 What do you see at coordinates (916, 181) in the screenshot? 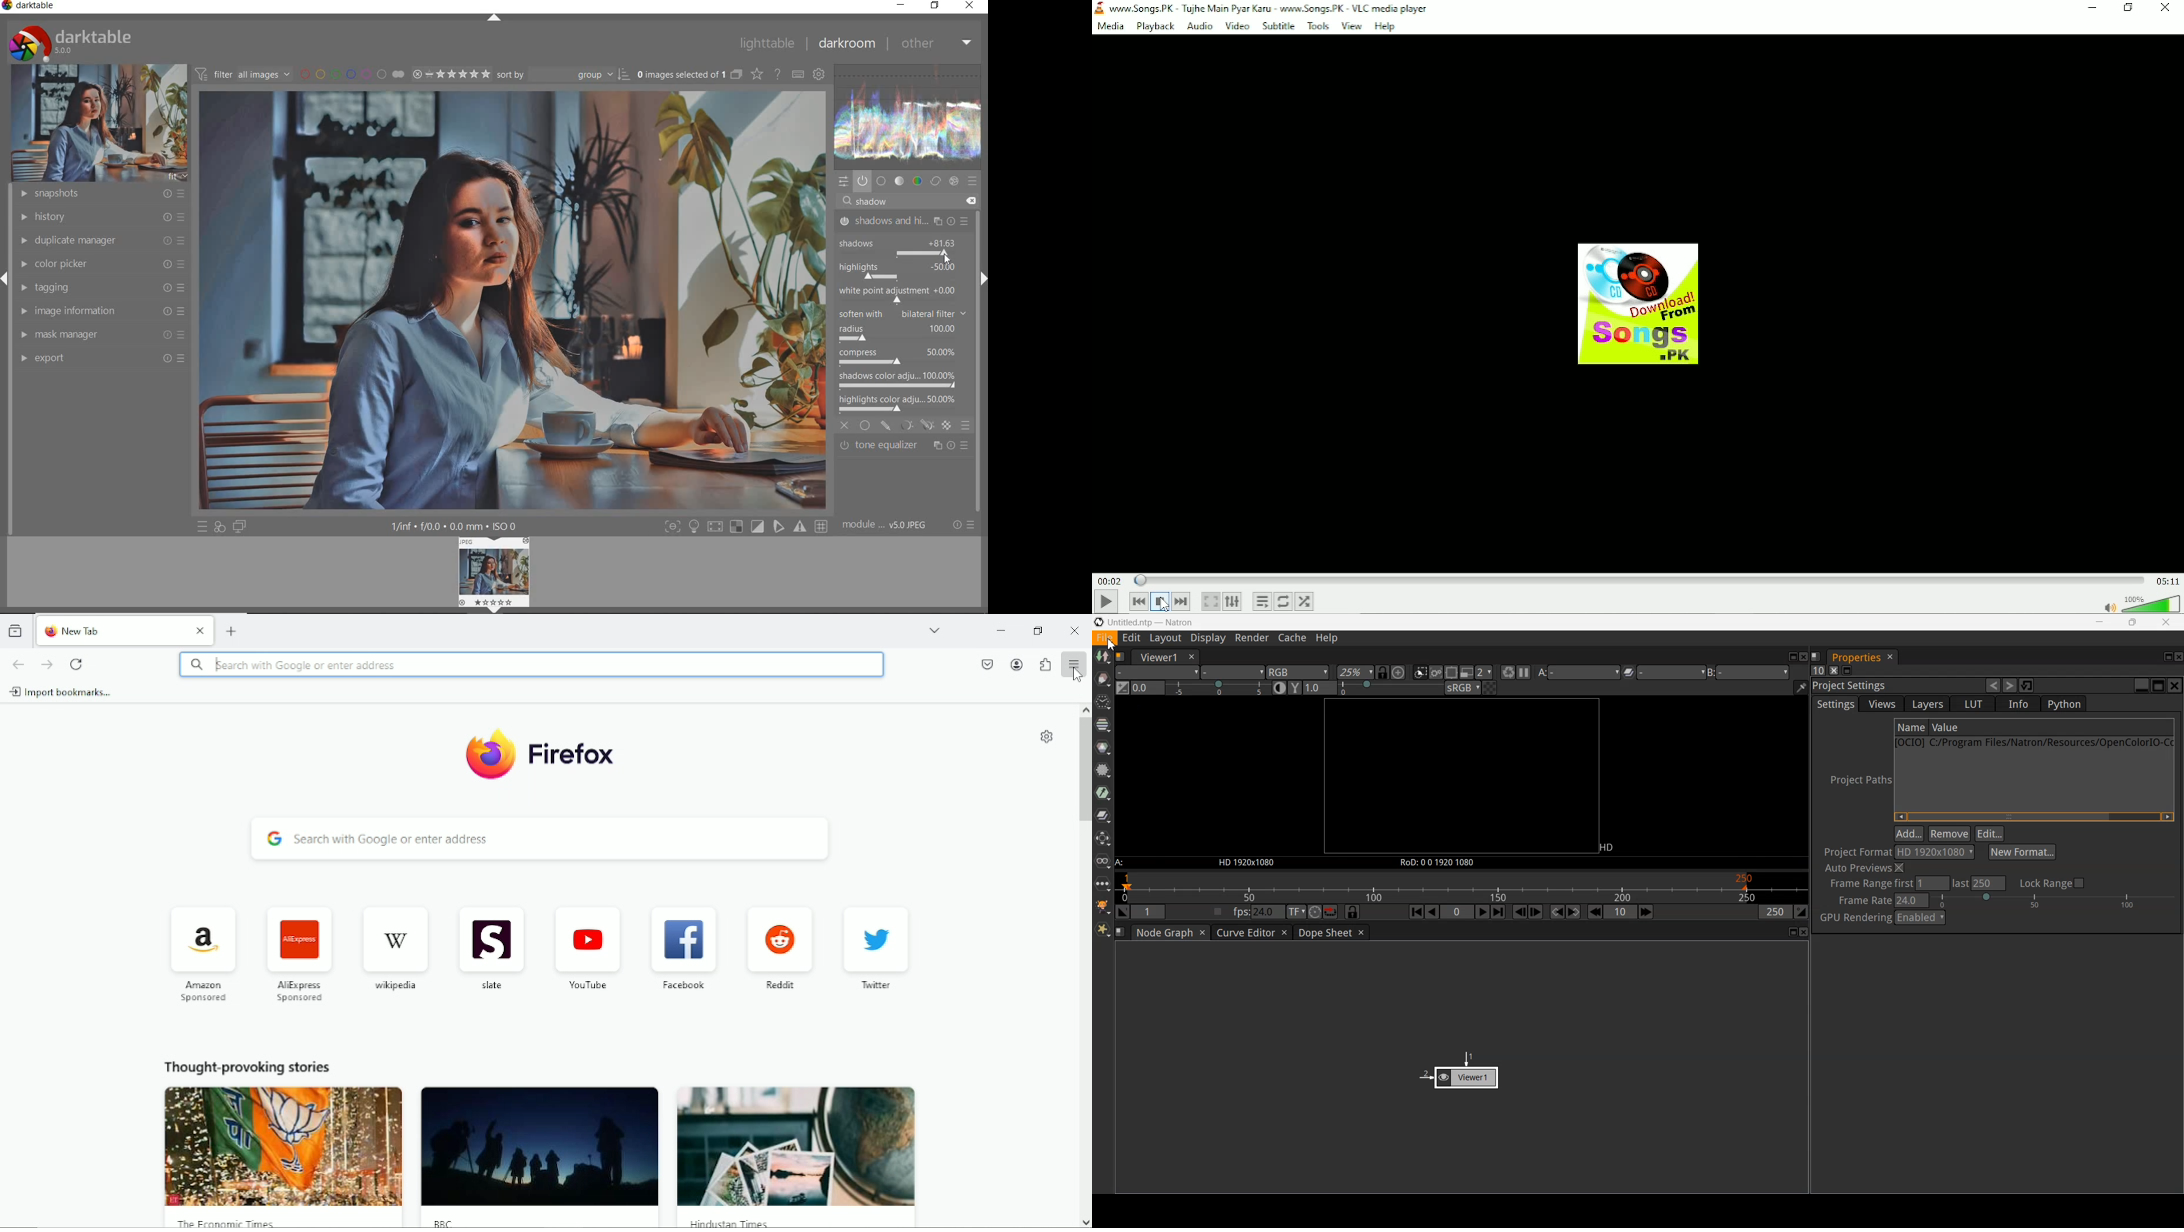
I see `color` at bounding box center [916, 181].